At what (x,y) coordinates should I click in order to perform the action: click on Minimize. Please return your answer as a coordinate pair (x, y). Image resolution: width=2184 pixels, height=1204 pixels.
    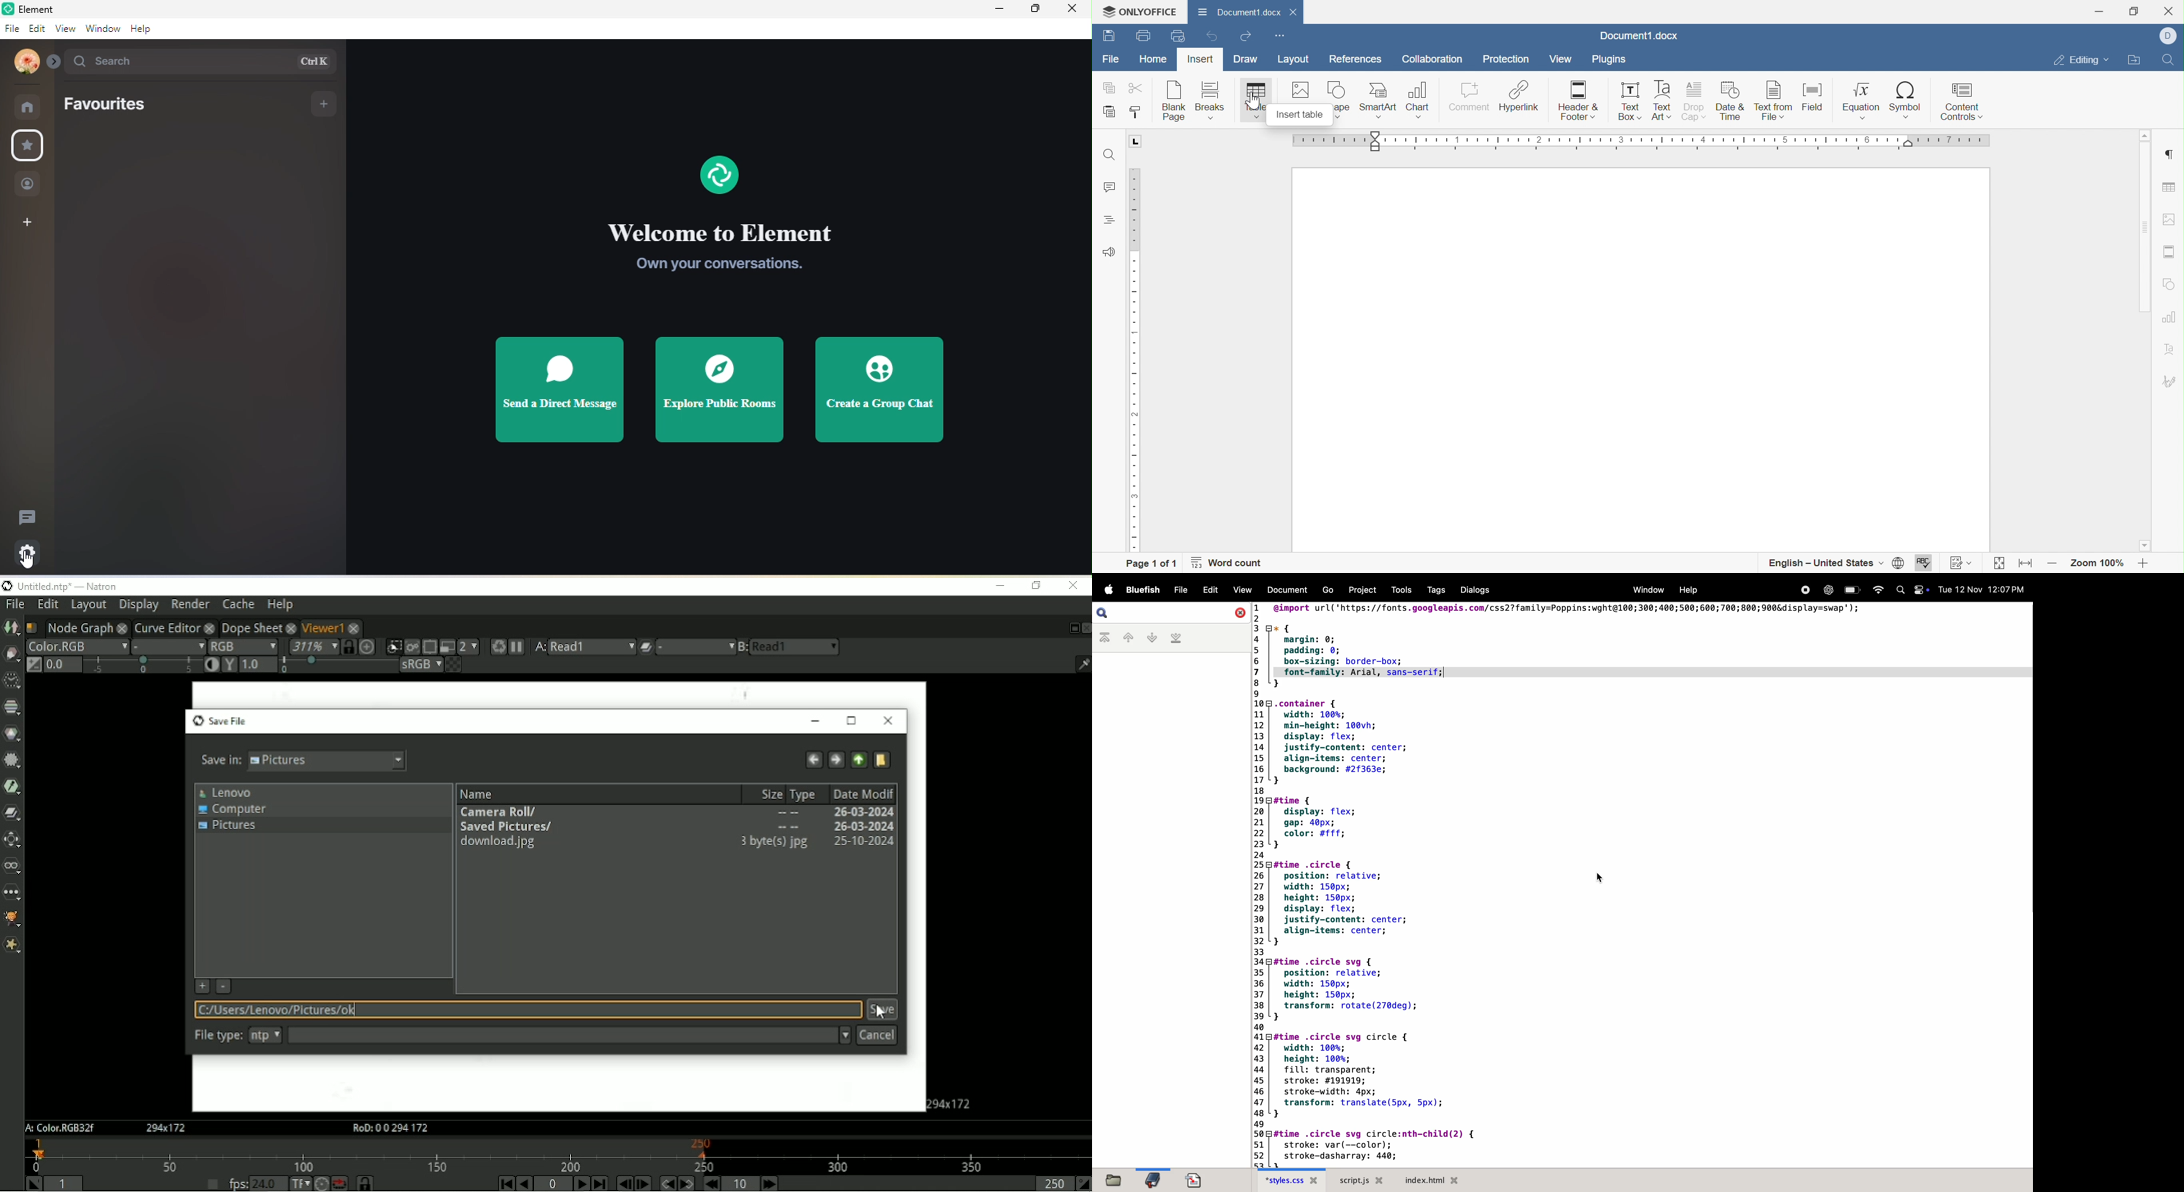
    Looking at the image, I should click on (1000, 586).